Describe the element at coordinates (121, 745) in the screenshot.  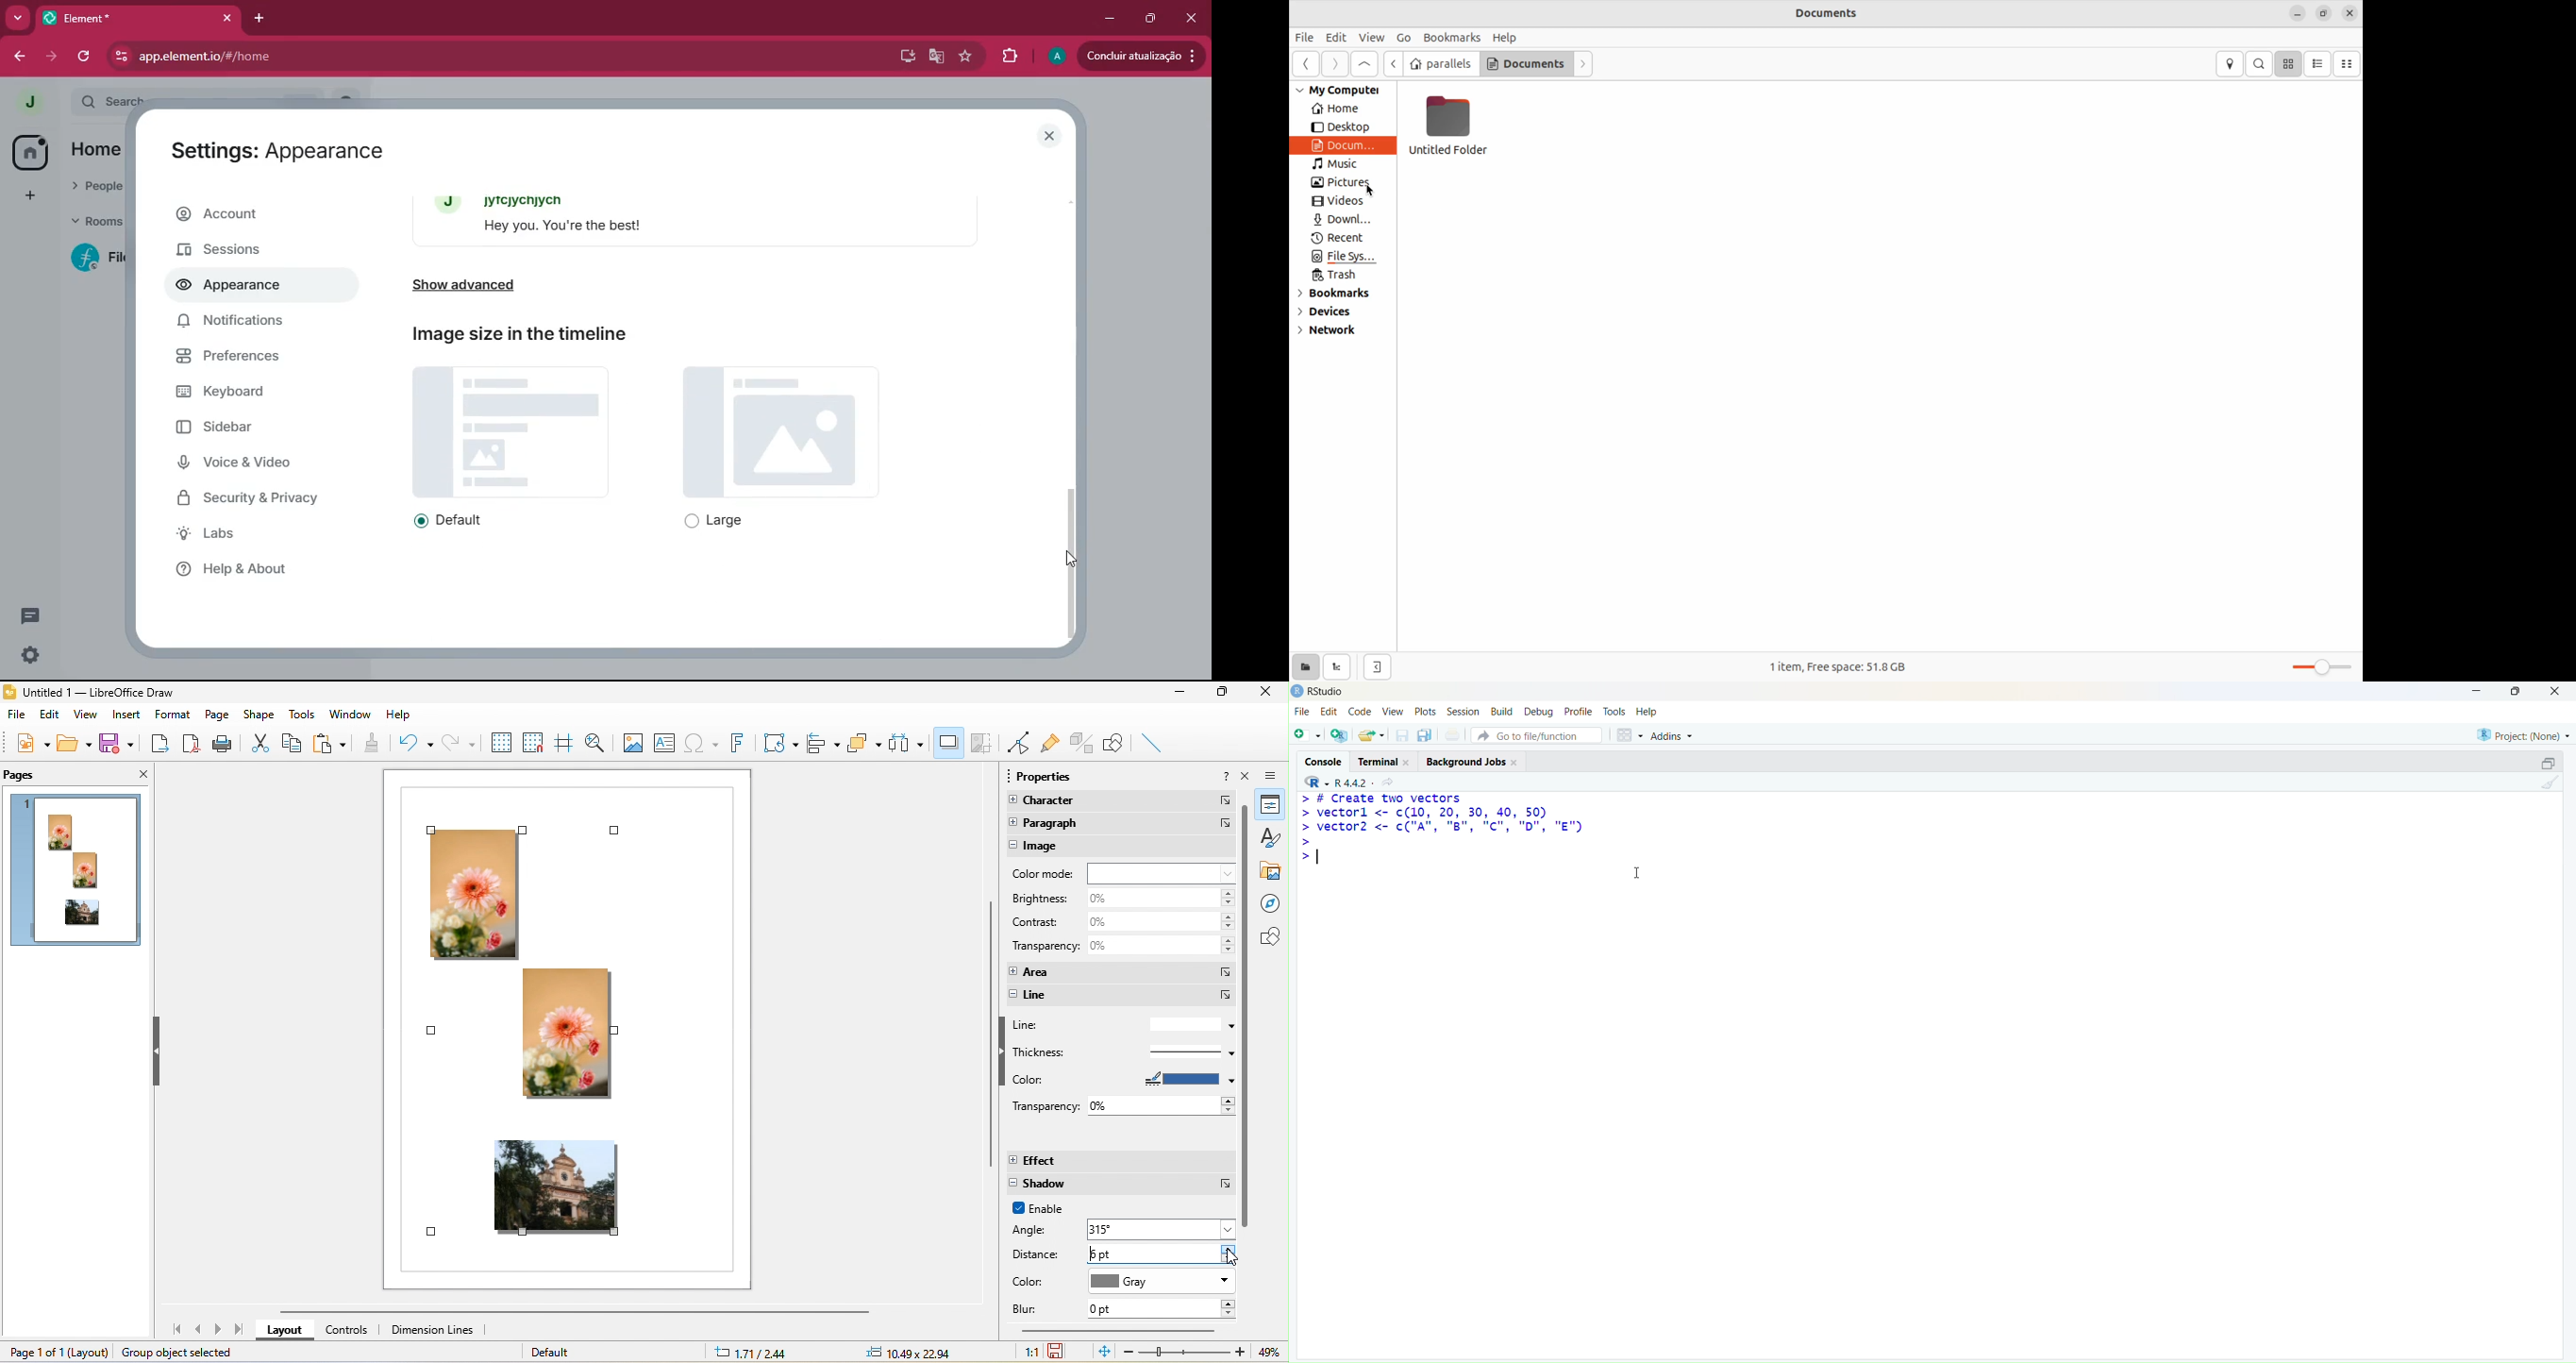
I see `save` at that location.